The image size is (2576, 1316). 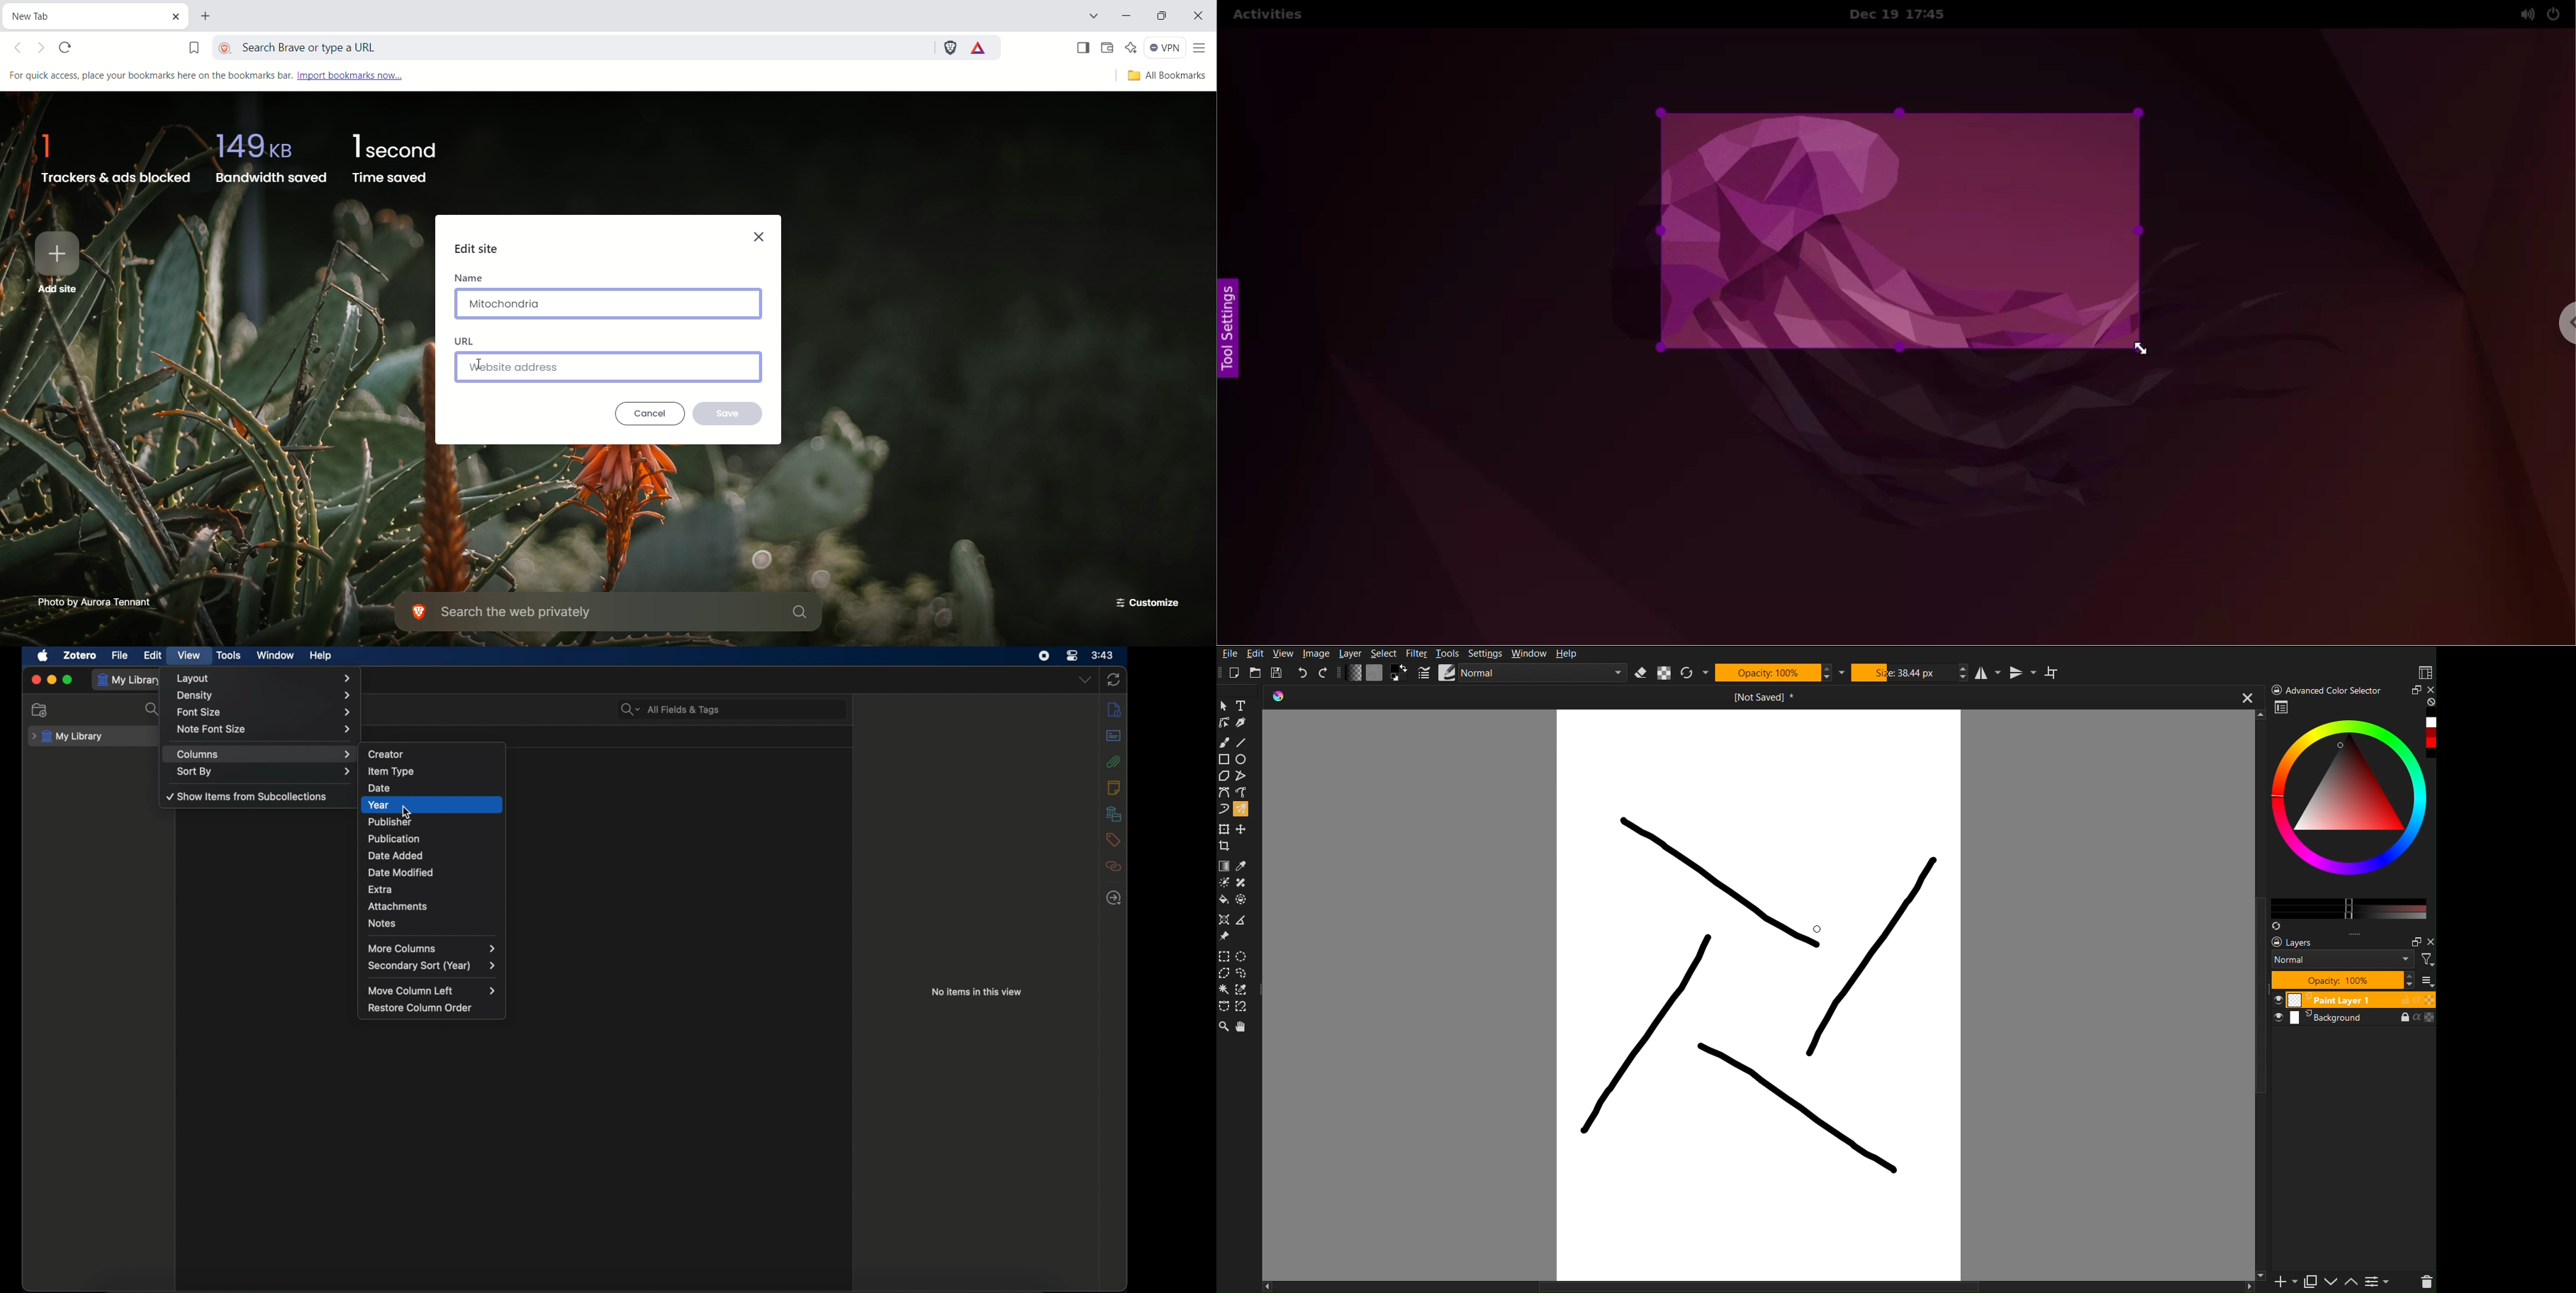 I want to click on tags, so click(x=1113, y=840).